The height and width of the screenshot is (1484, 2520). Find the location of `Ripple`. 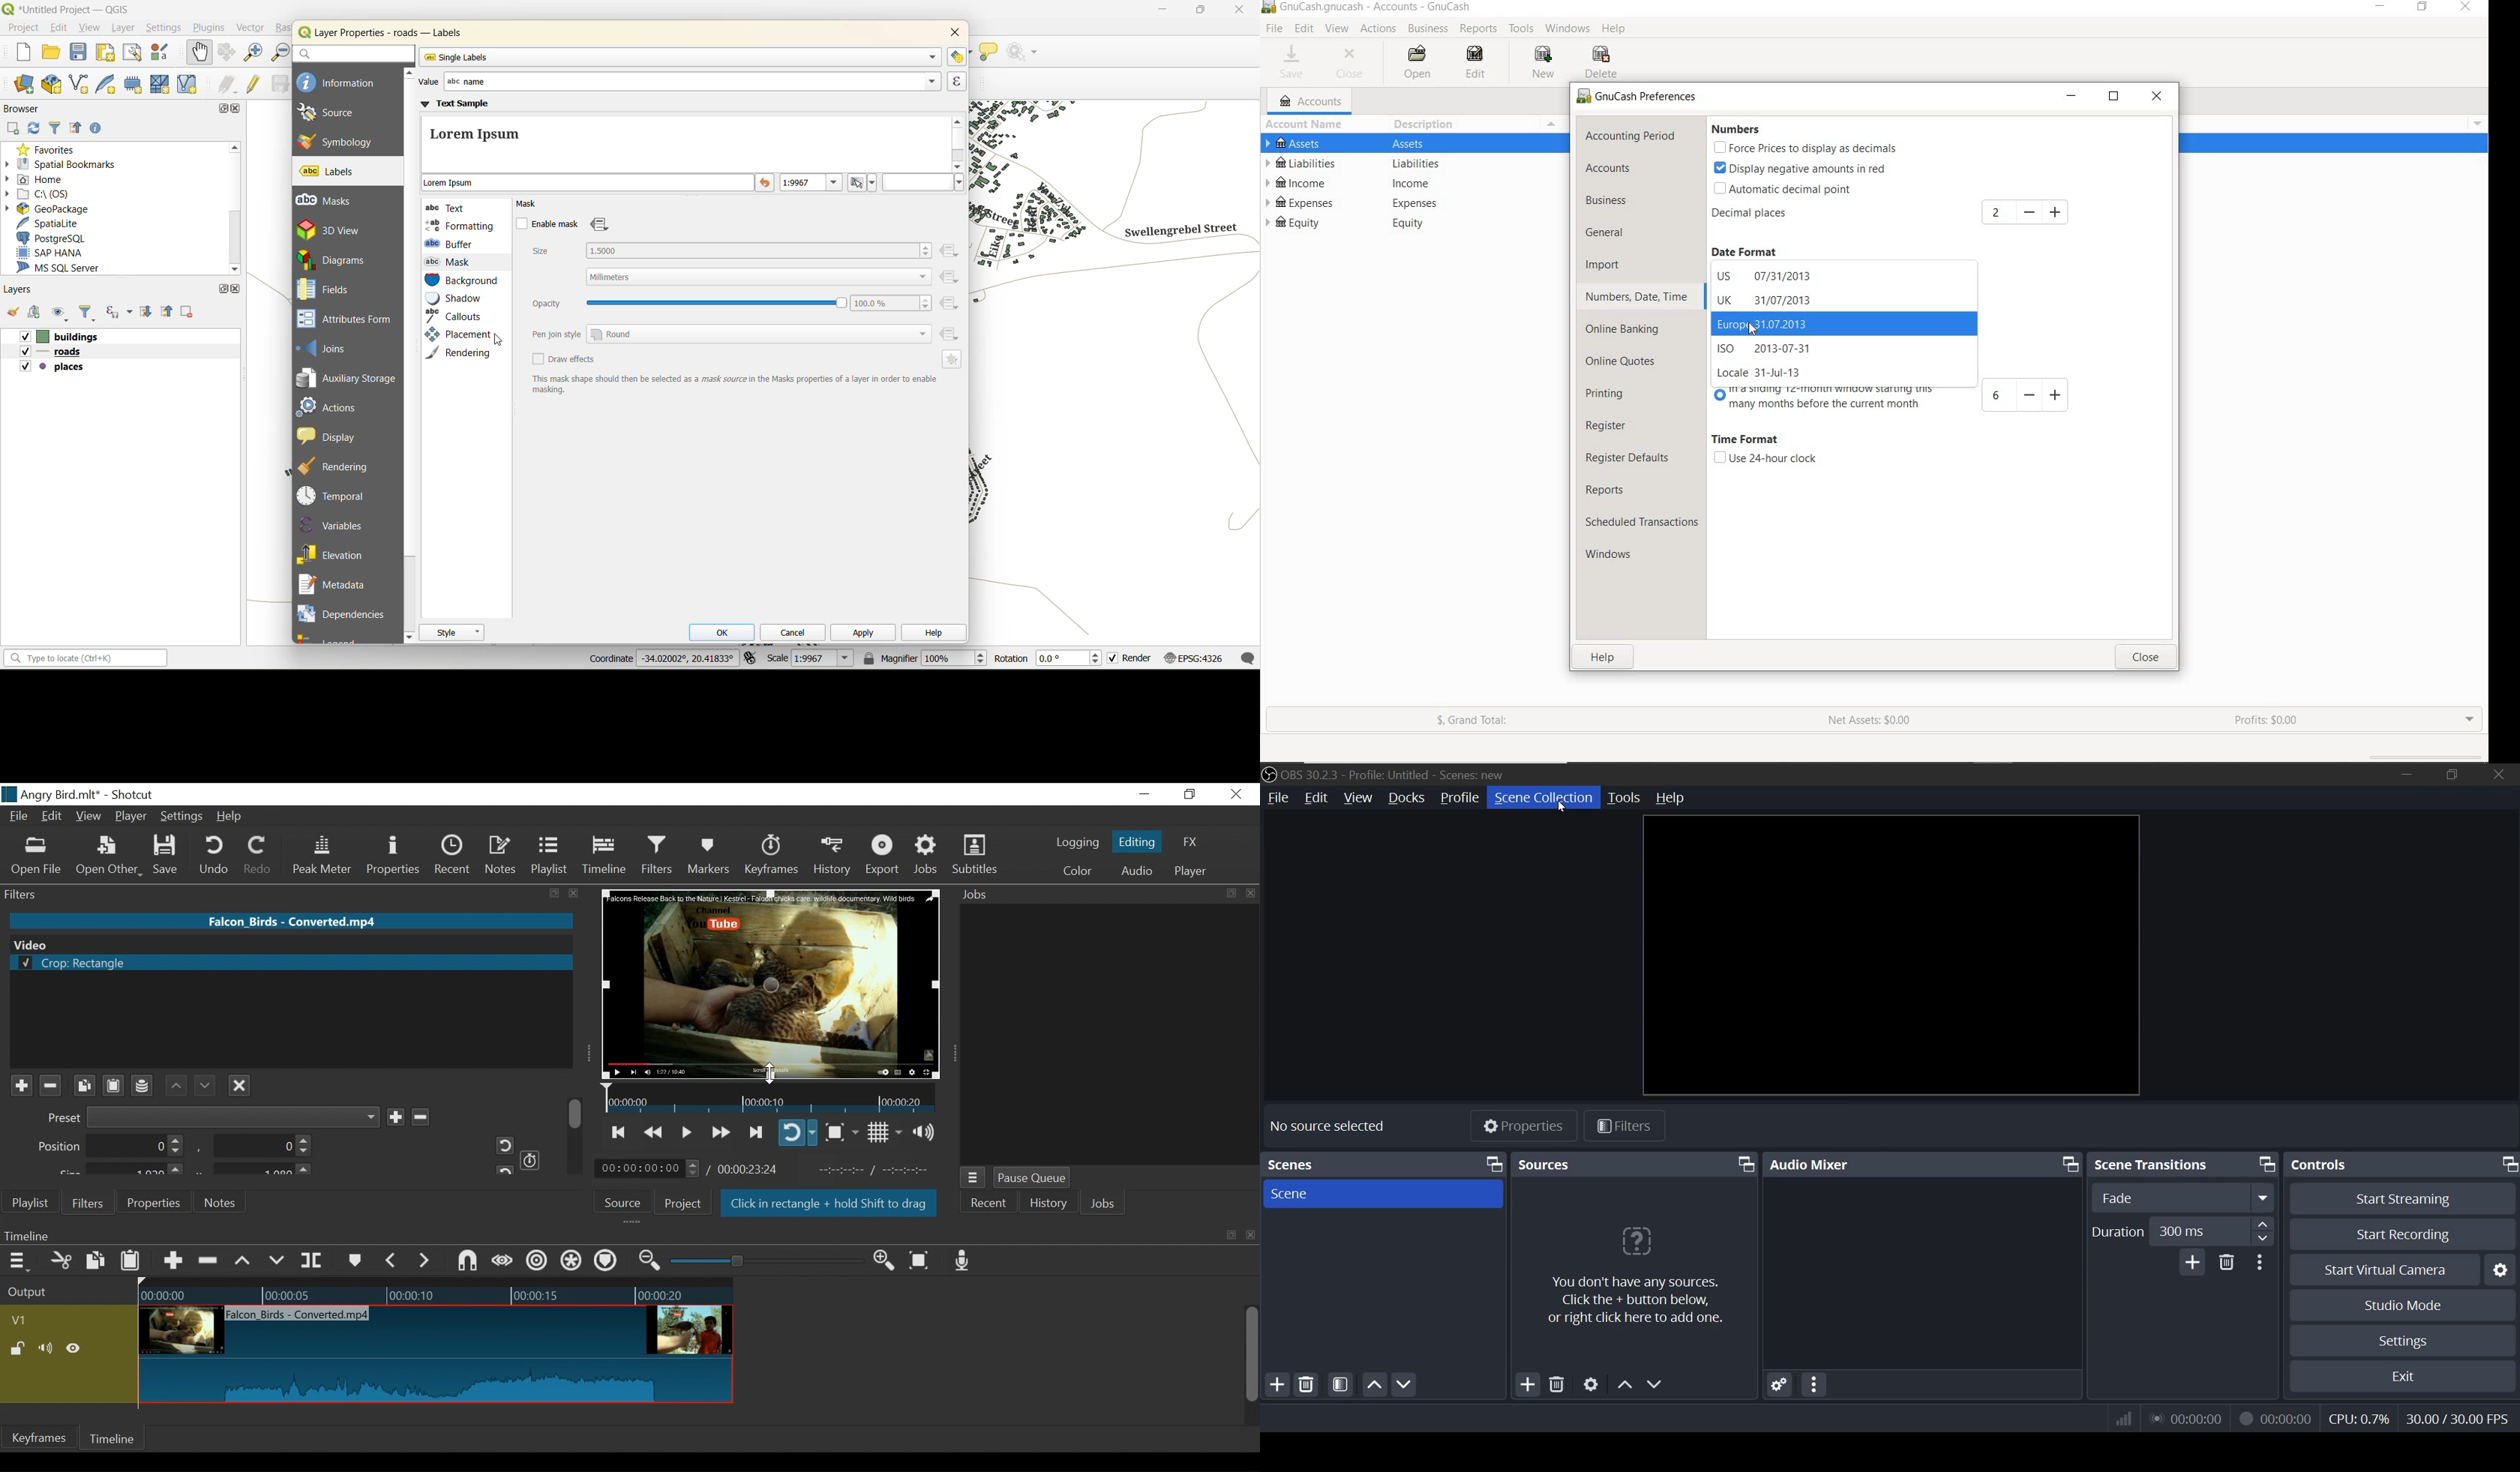

Ripple is located at coordinates (539, 1263).